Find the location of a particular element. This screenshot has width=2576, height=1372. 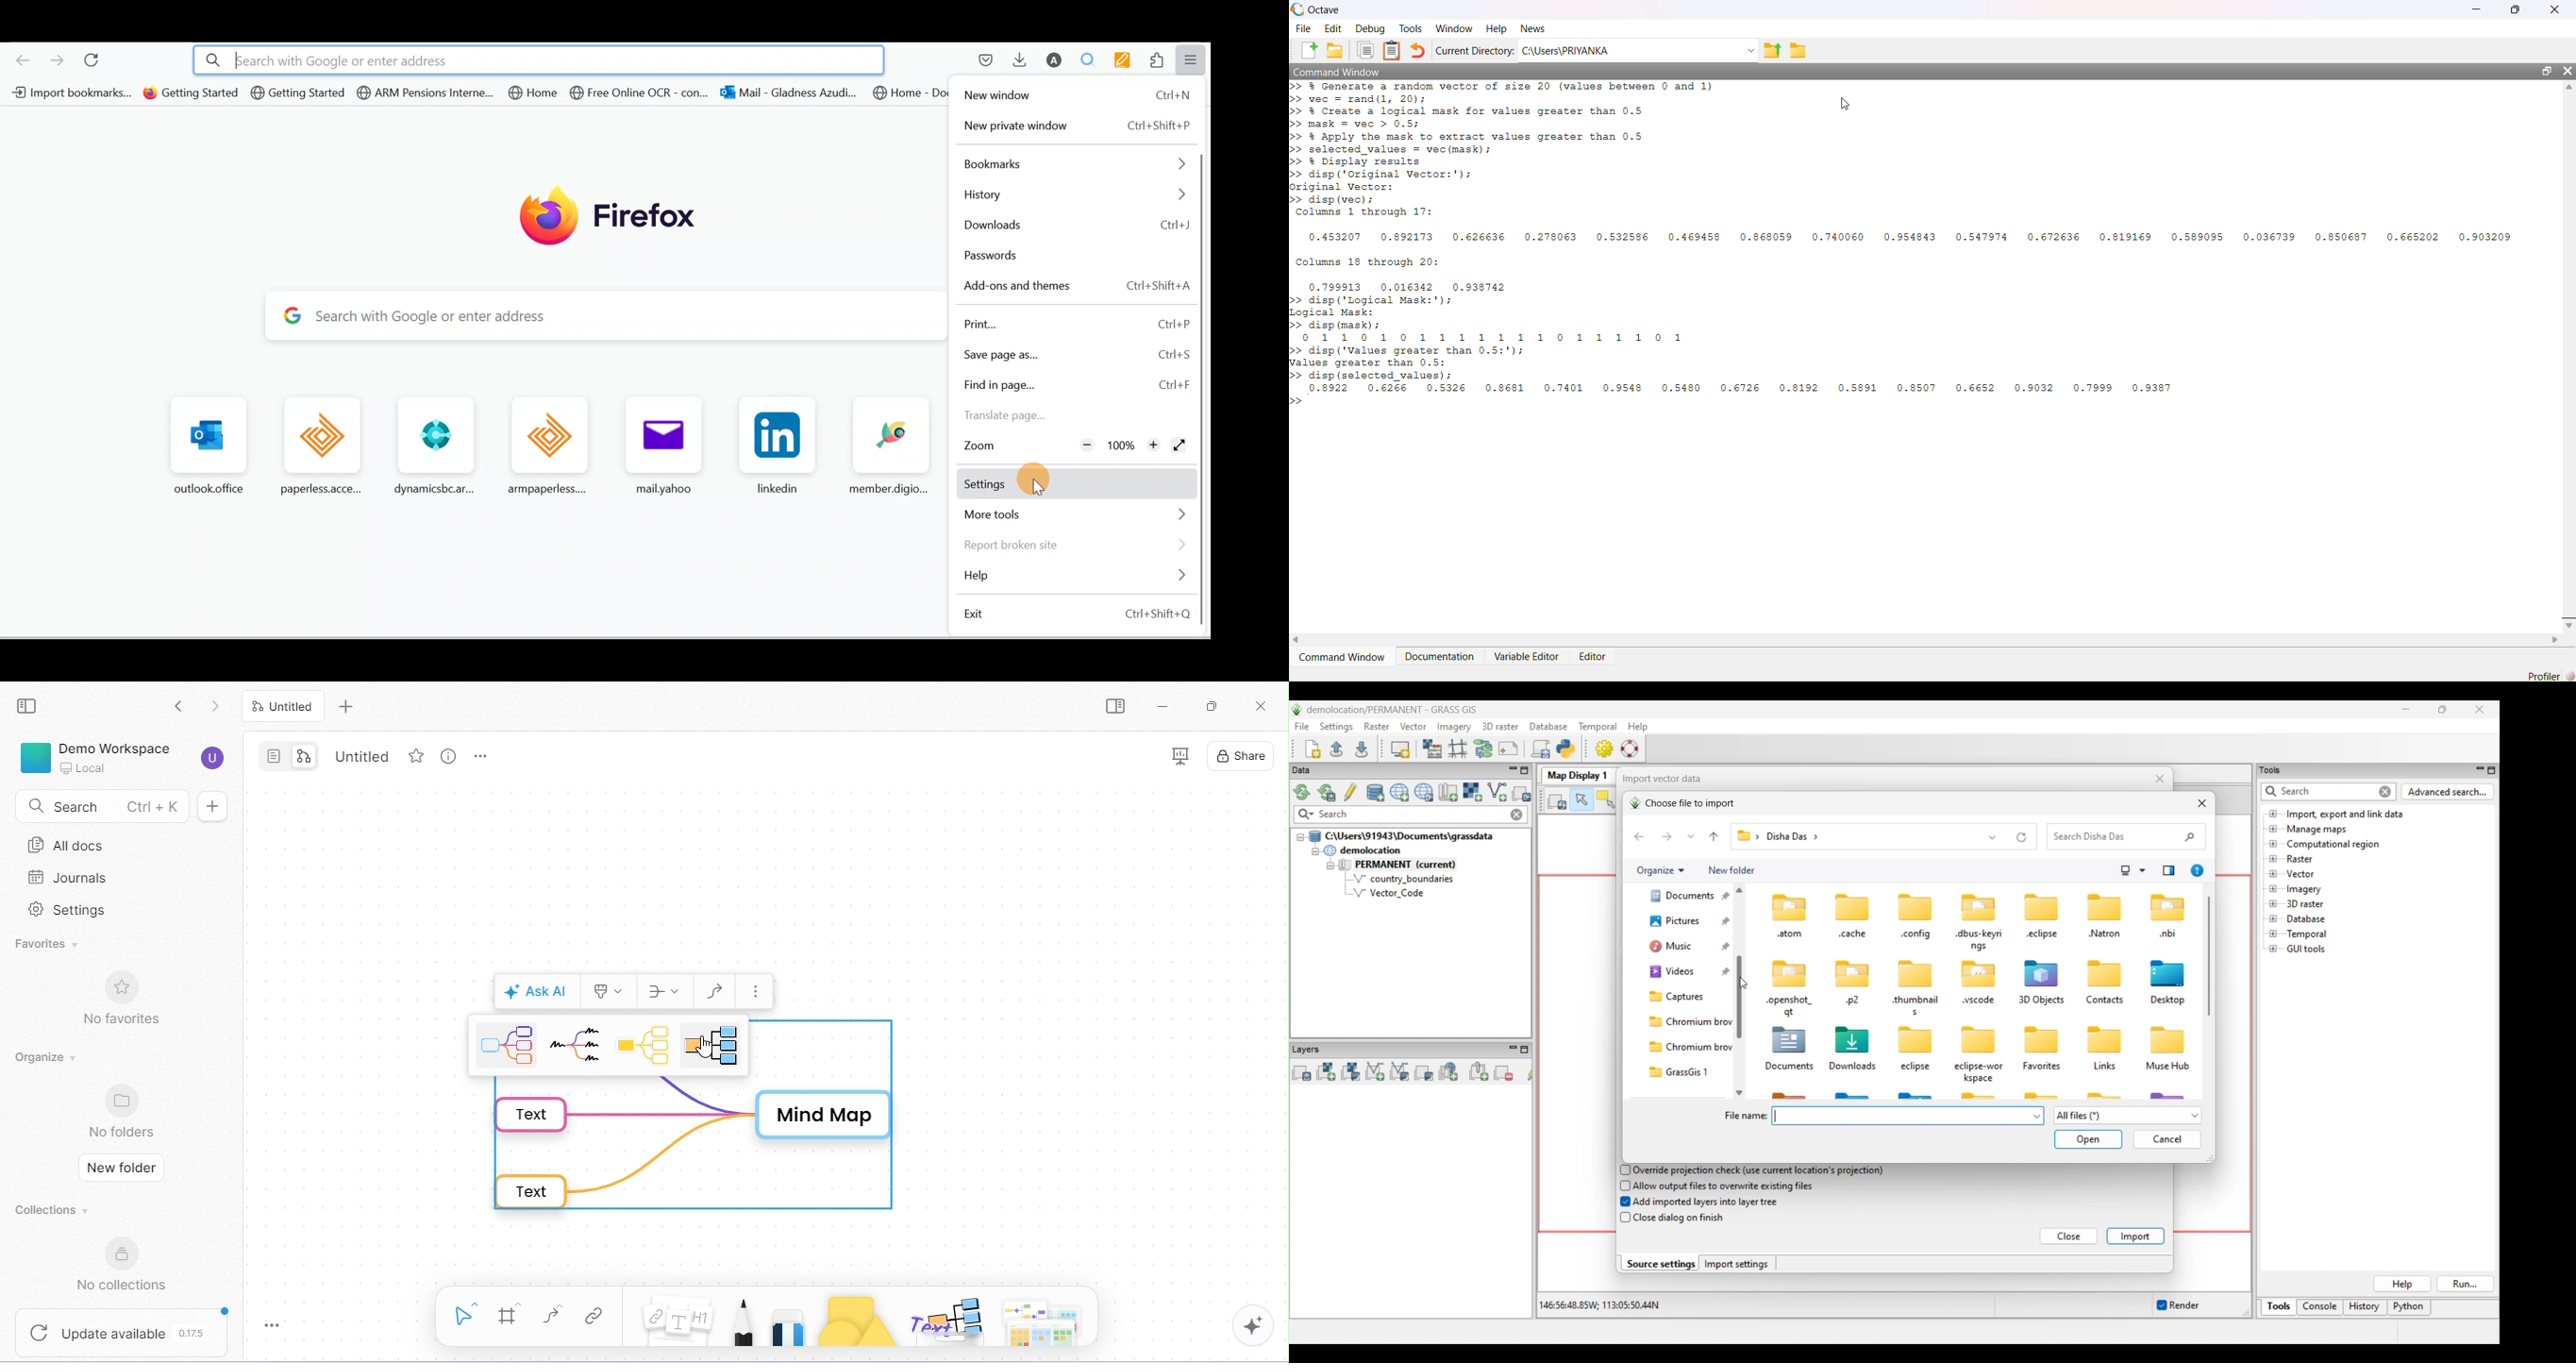

Multi keywords highlighter is located at coordinates (1119, 59).